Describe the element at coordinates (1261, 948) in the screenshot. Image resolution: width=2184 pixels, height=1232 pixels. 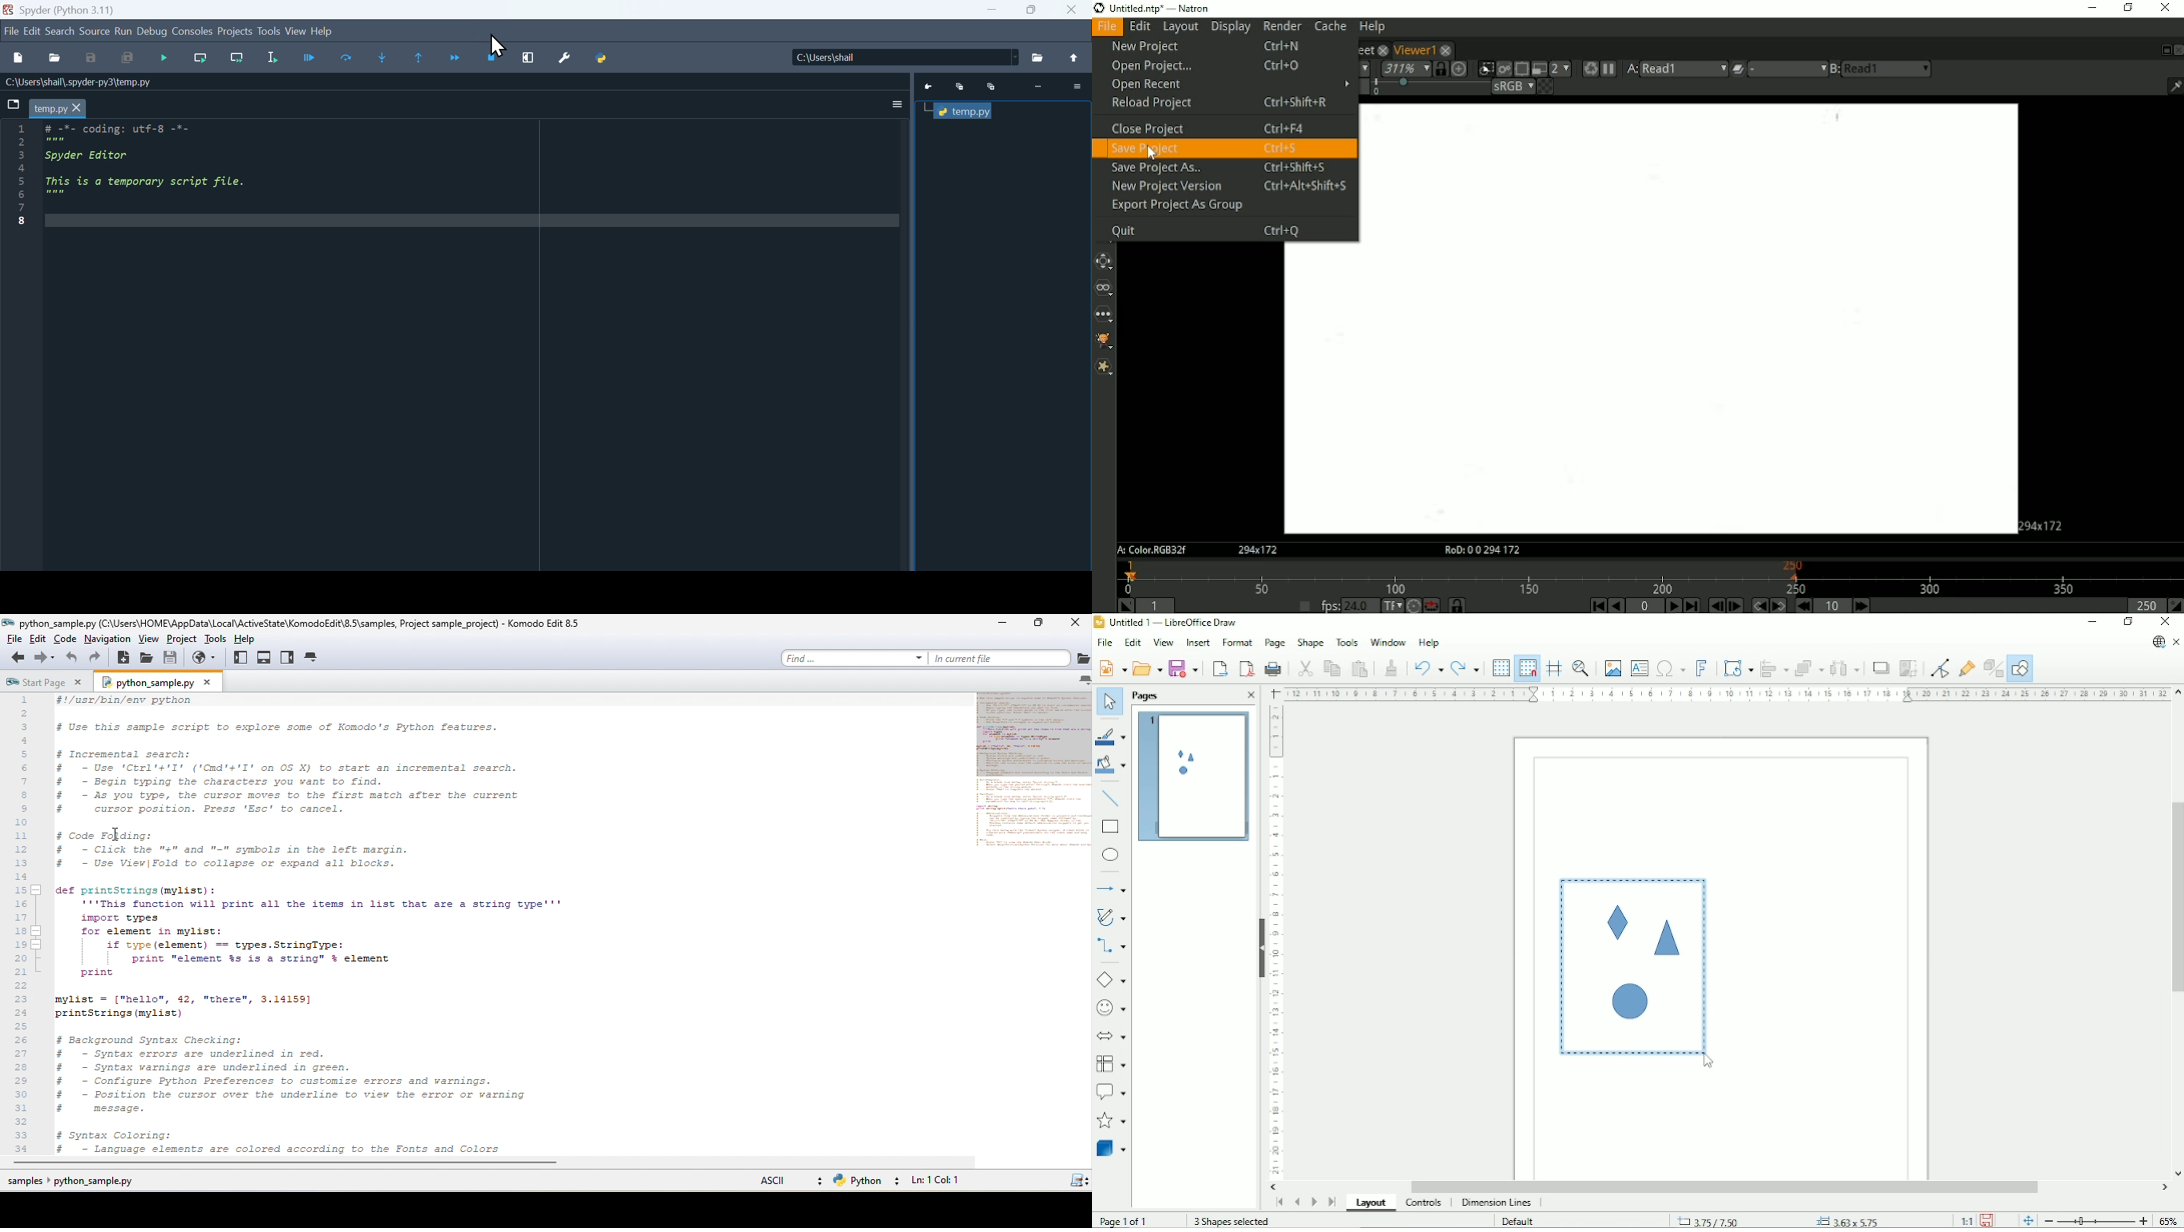
I see `Hide` at that location.